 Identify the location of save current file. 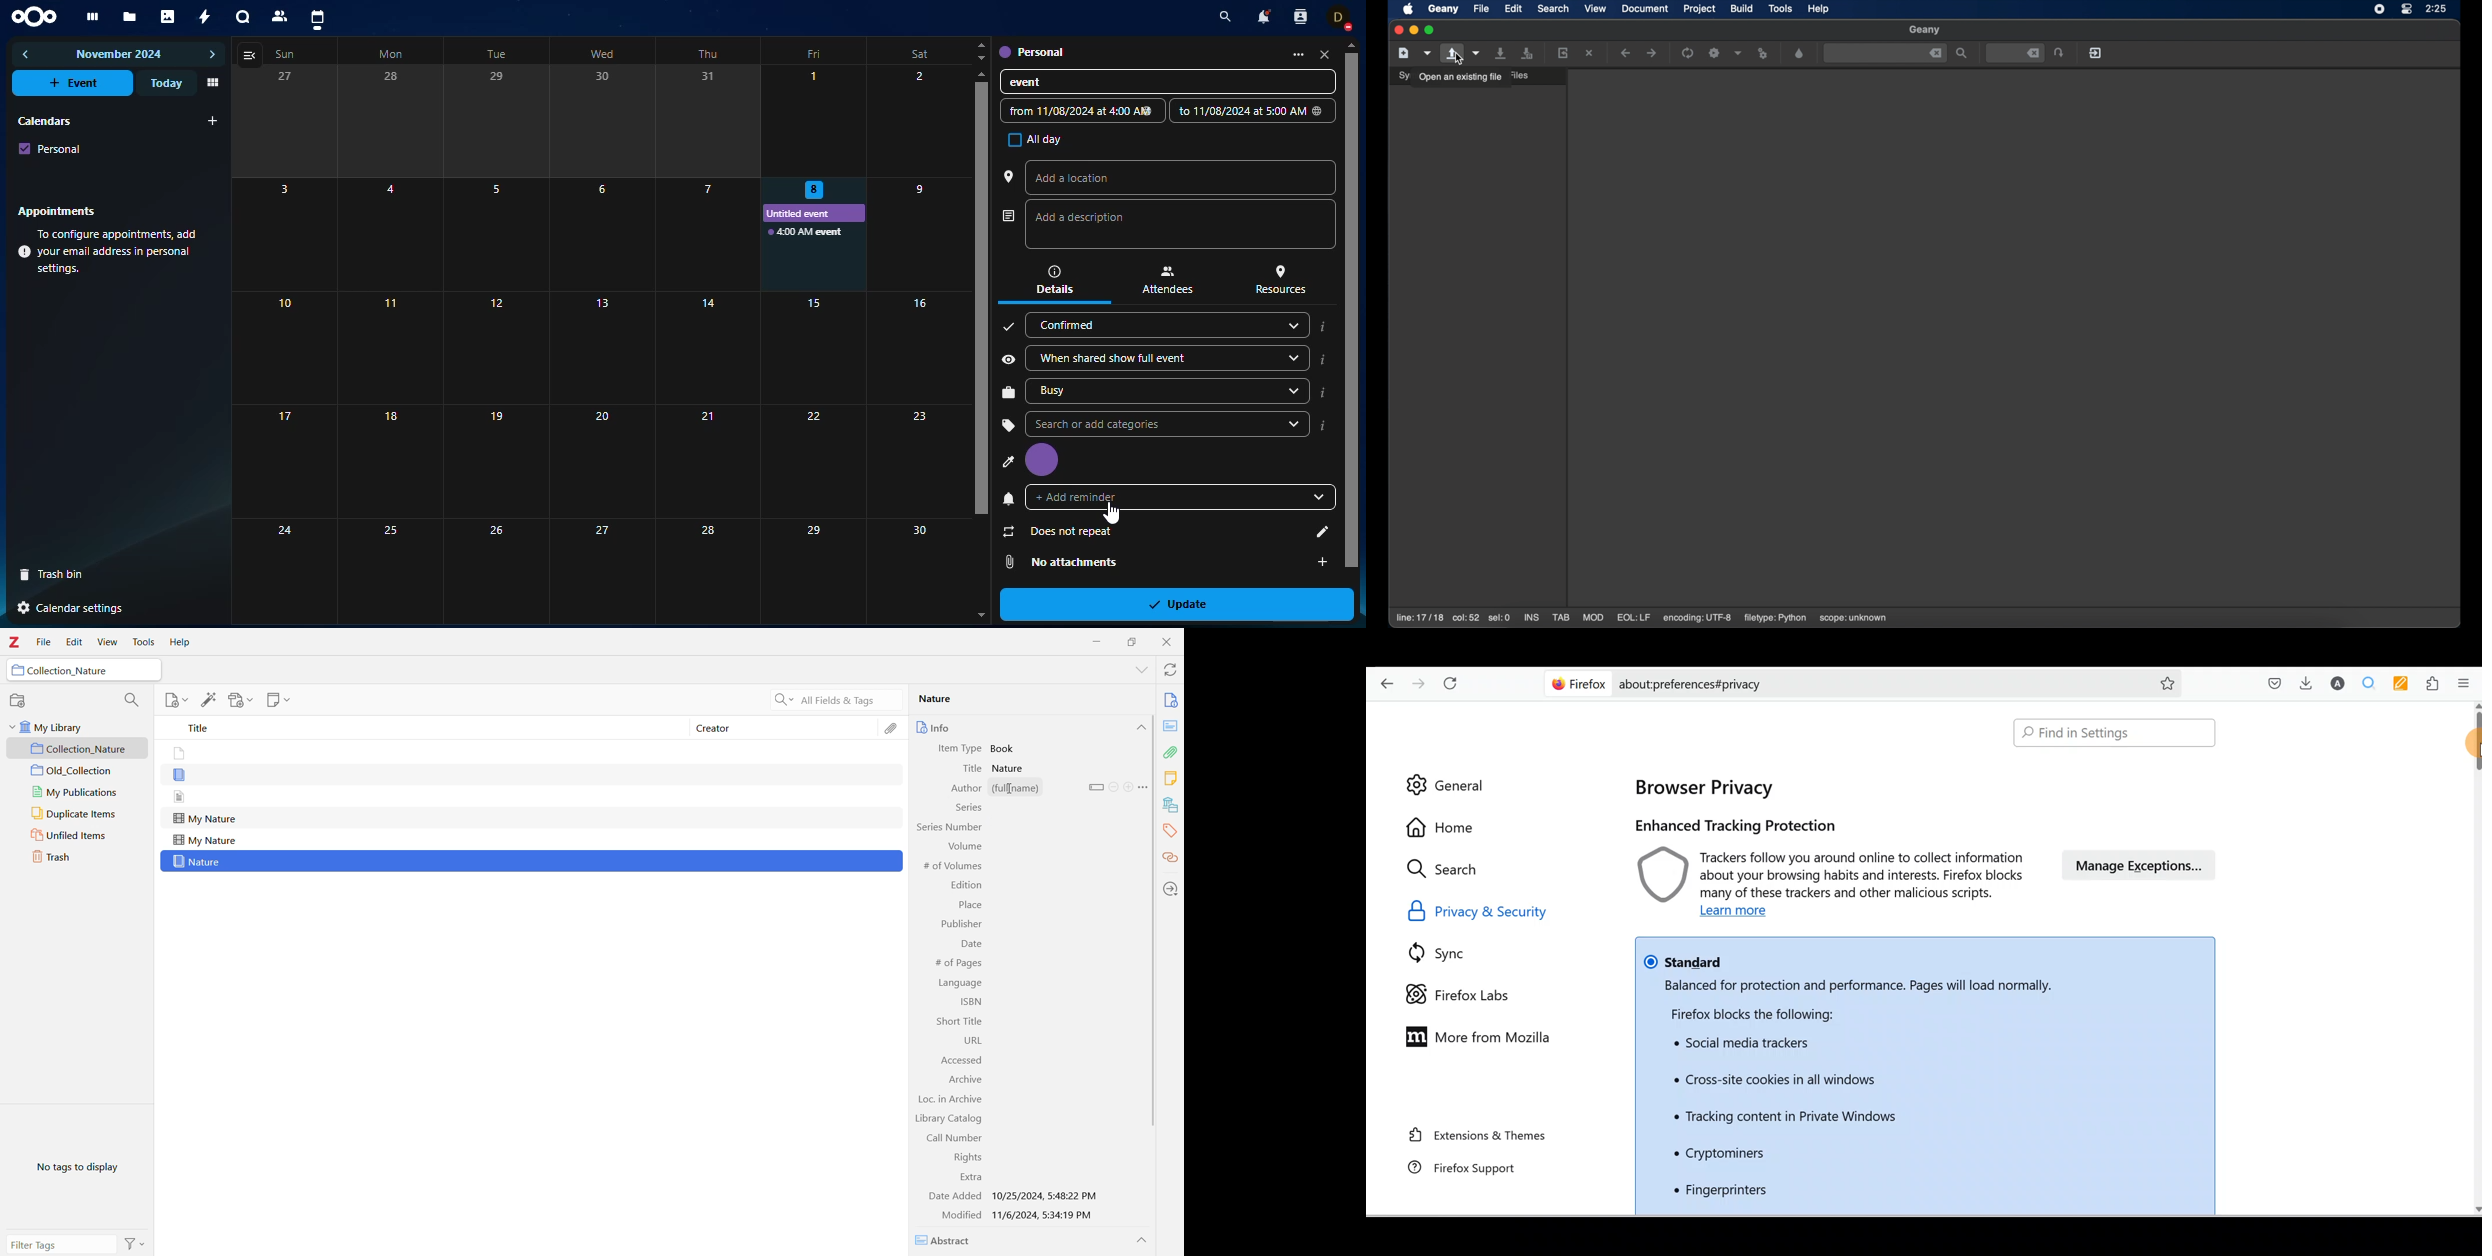
(1501, 52).